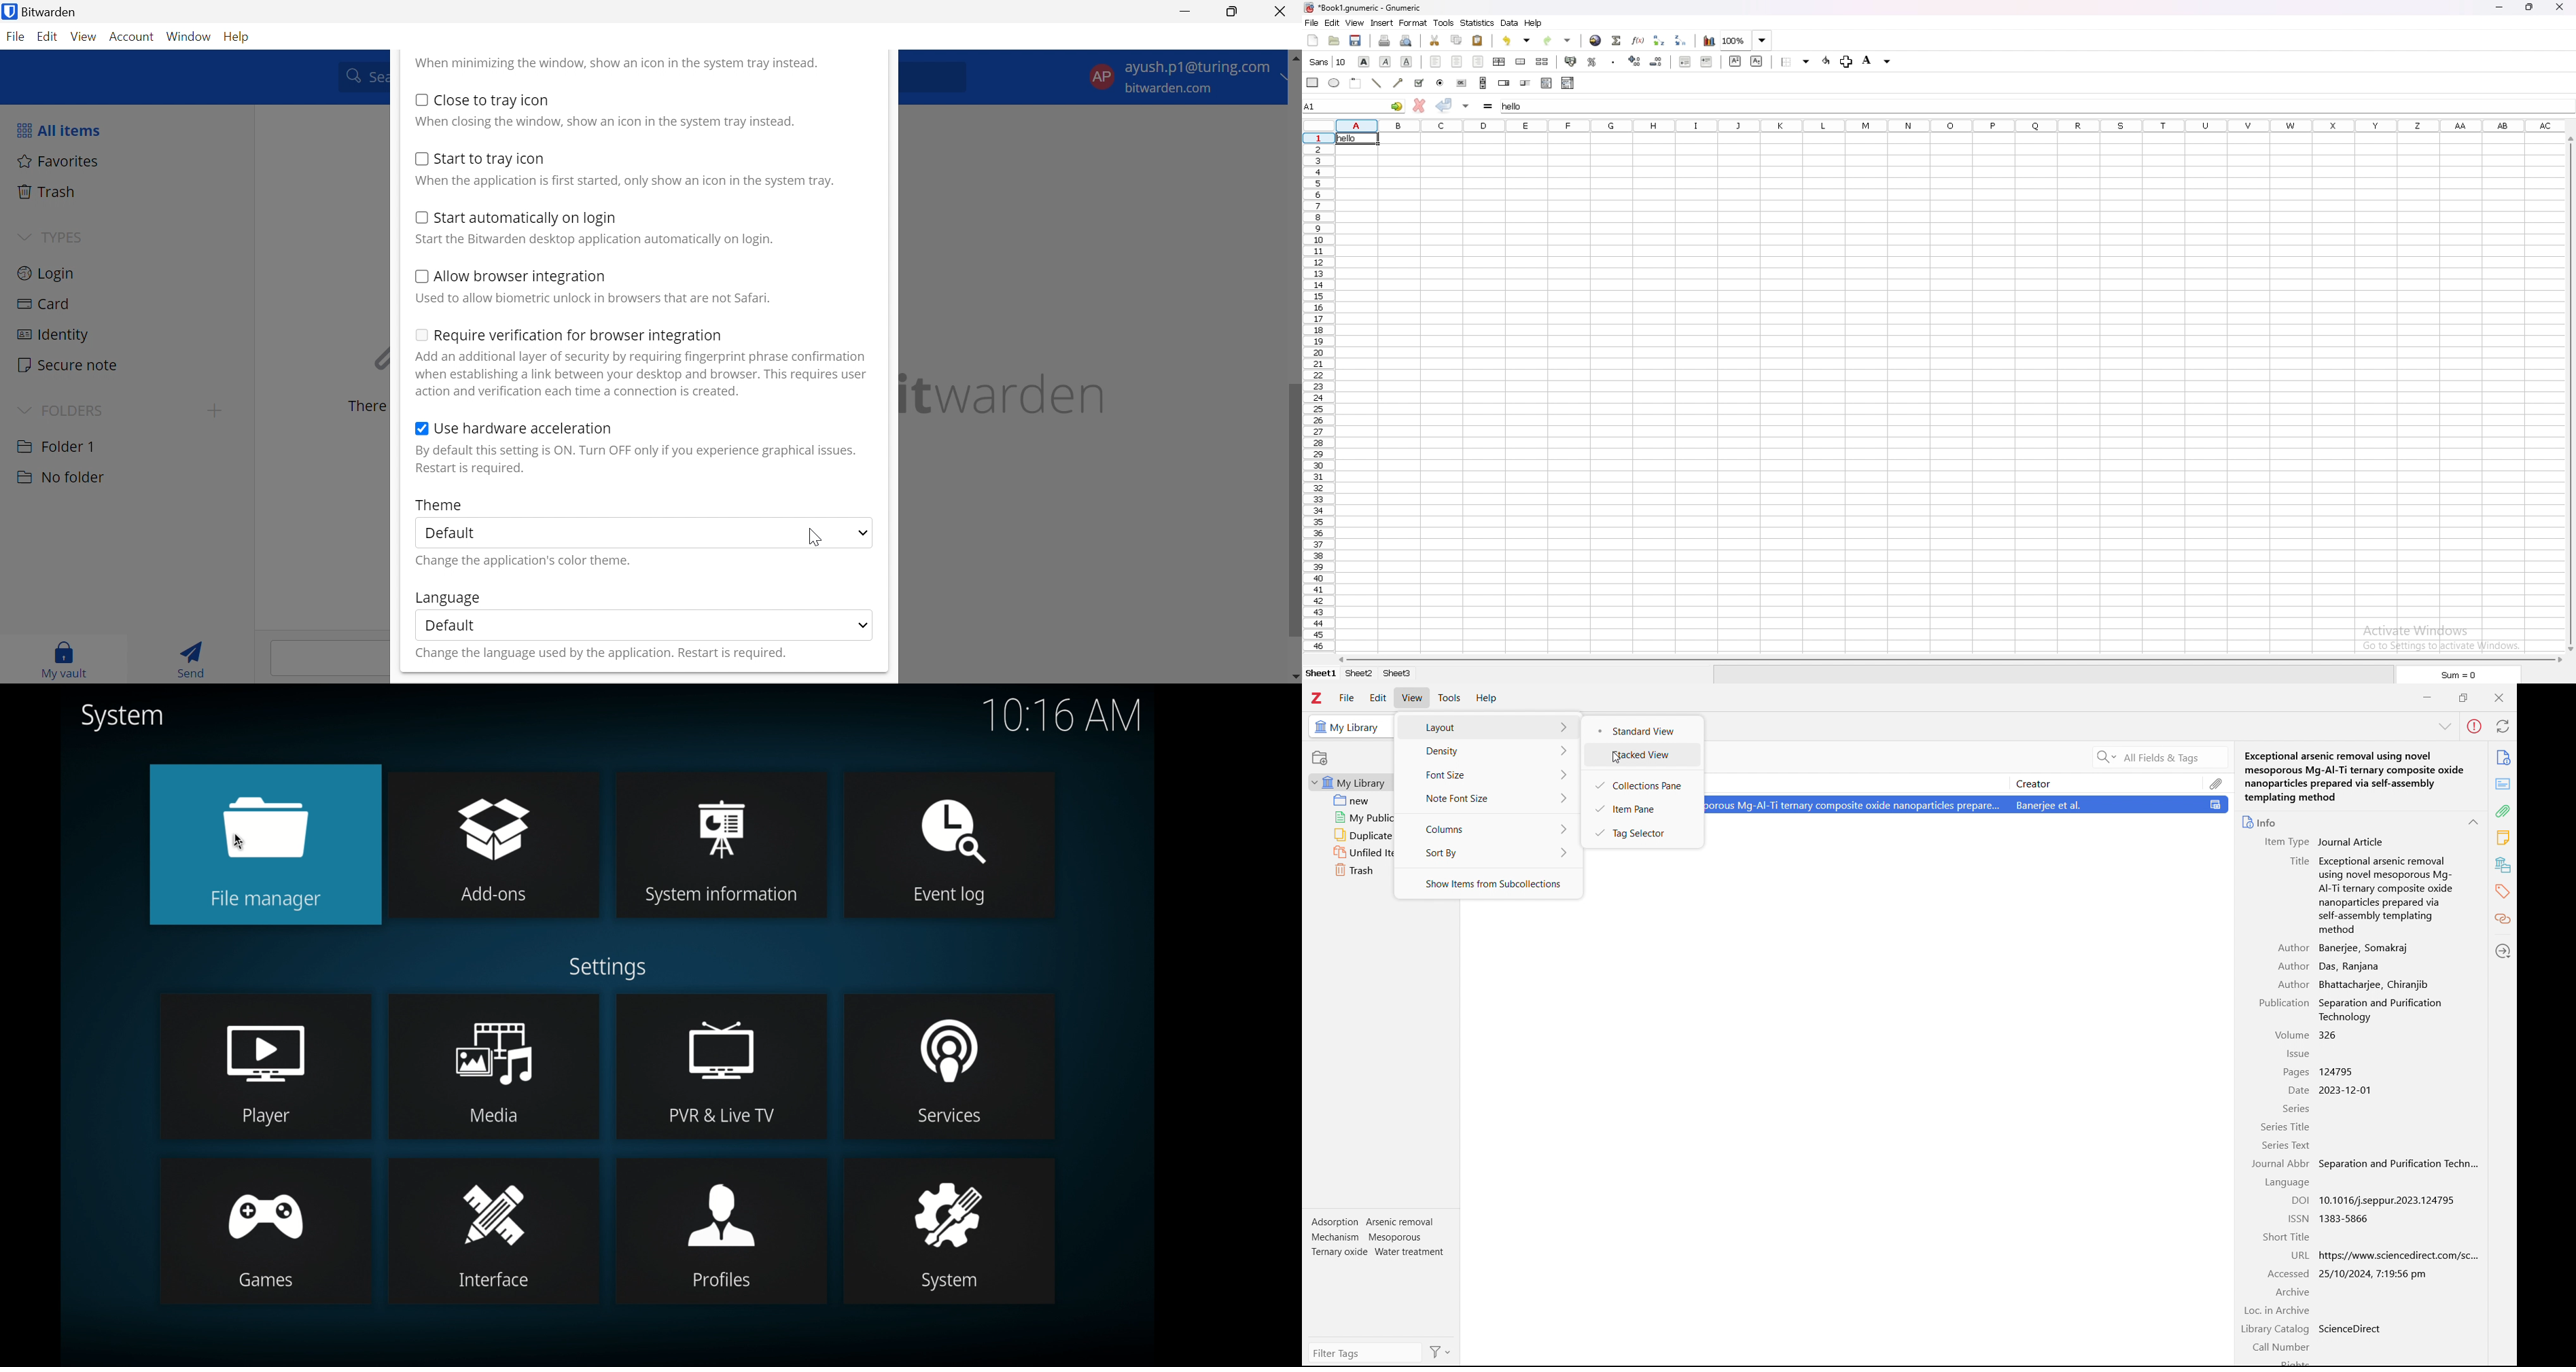  Describe the element at coordinates (2447, 727) in the screenshot. I see `collapse info` at that location.